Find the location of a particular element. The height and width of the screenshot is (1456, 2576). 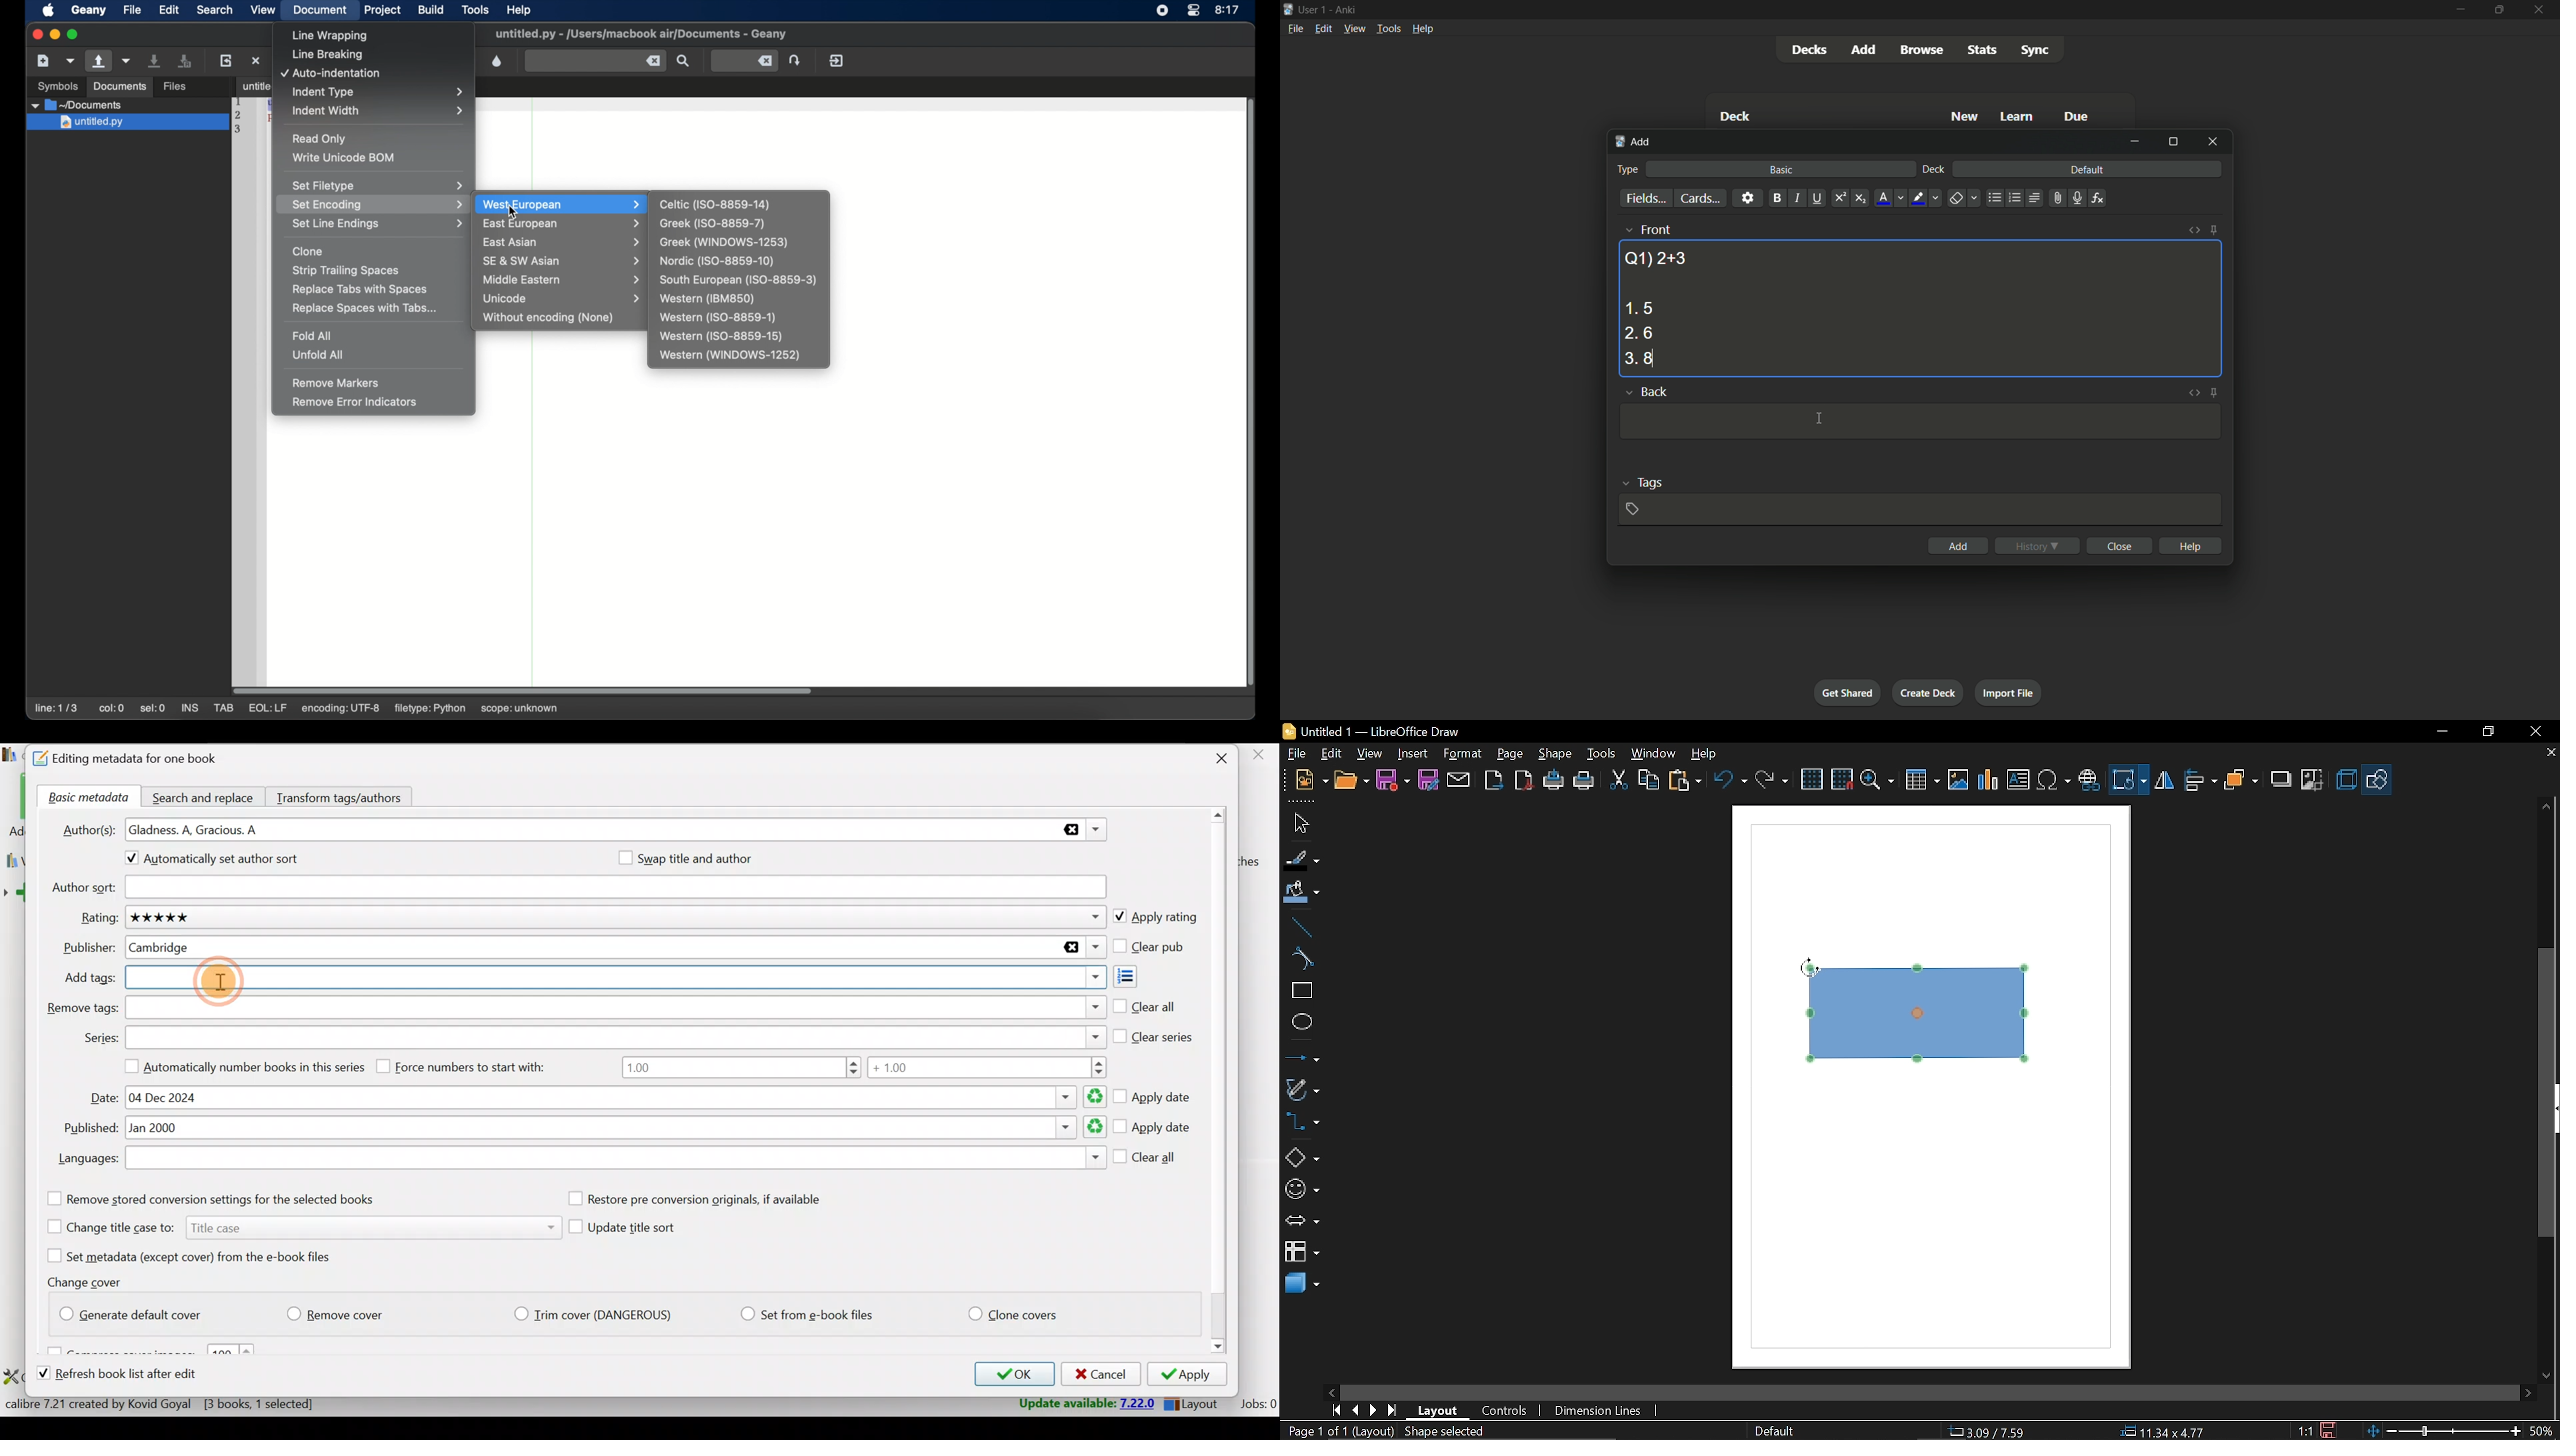

Languages: is located at coordinates (87, 1160).